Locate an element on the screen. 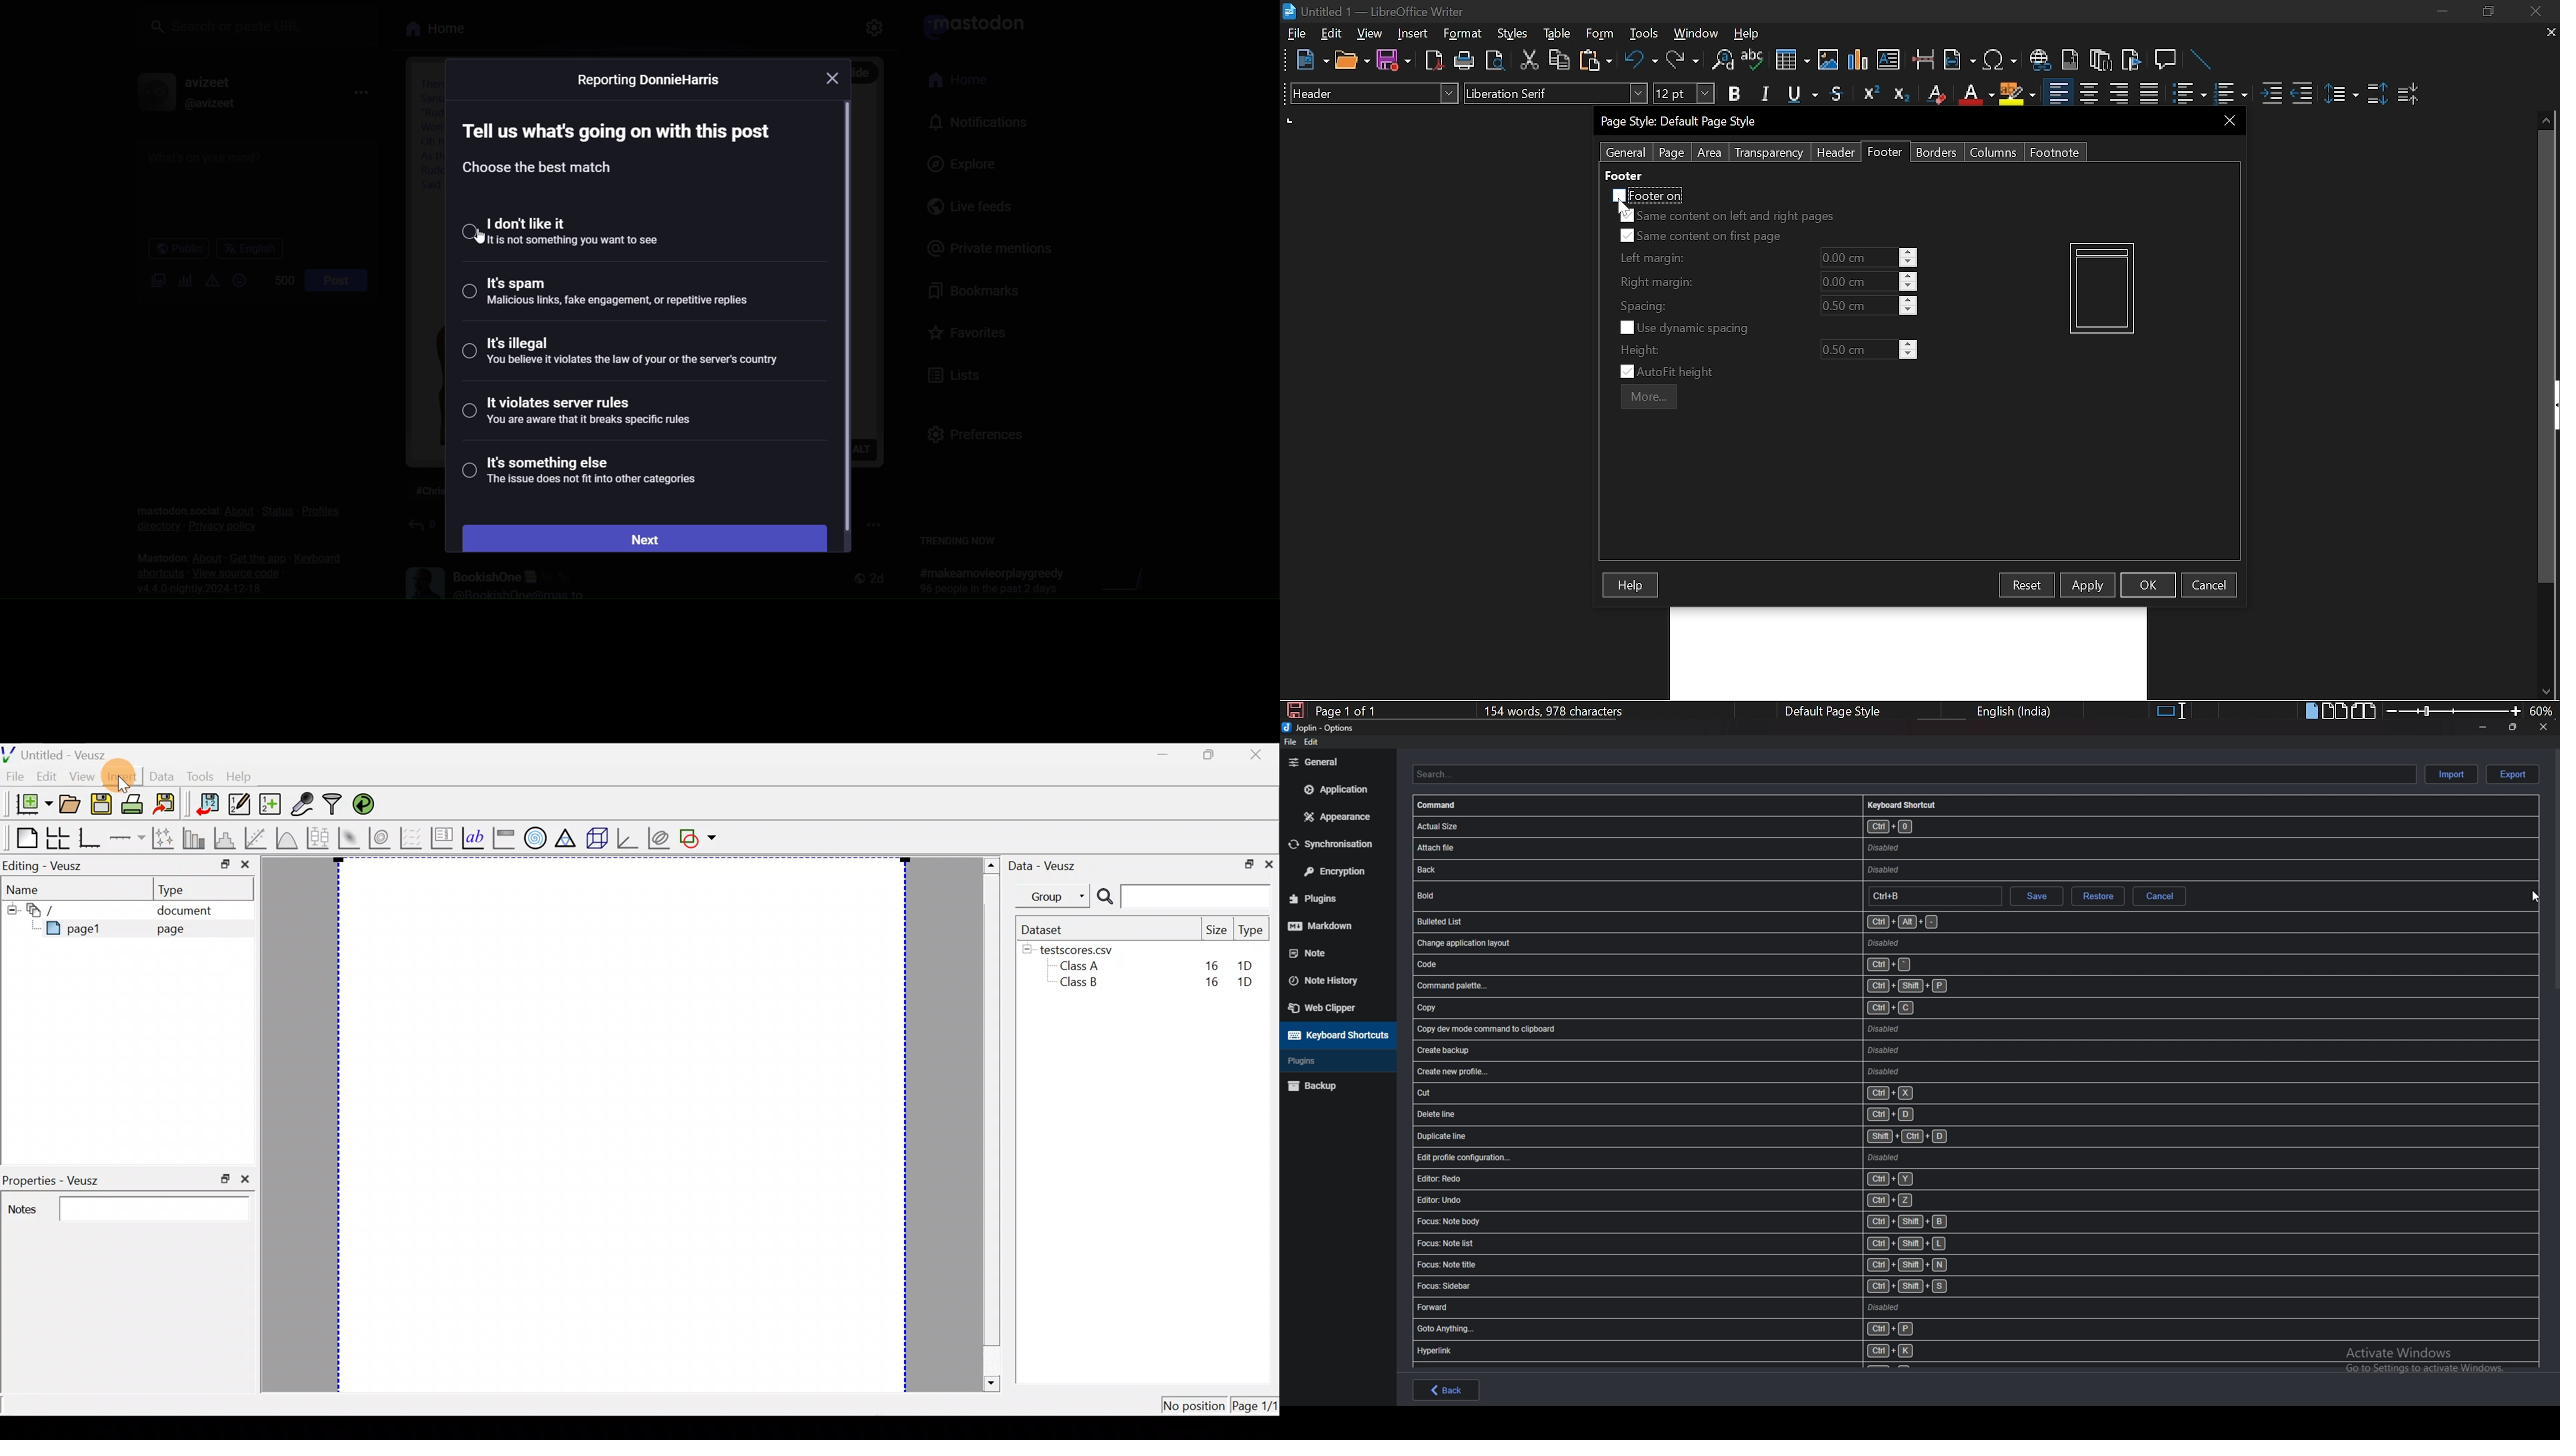  Single page view is located at coordinates (2311, 710).